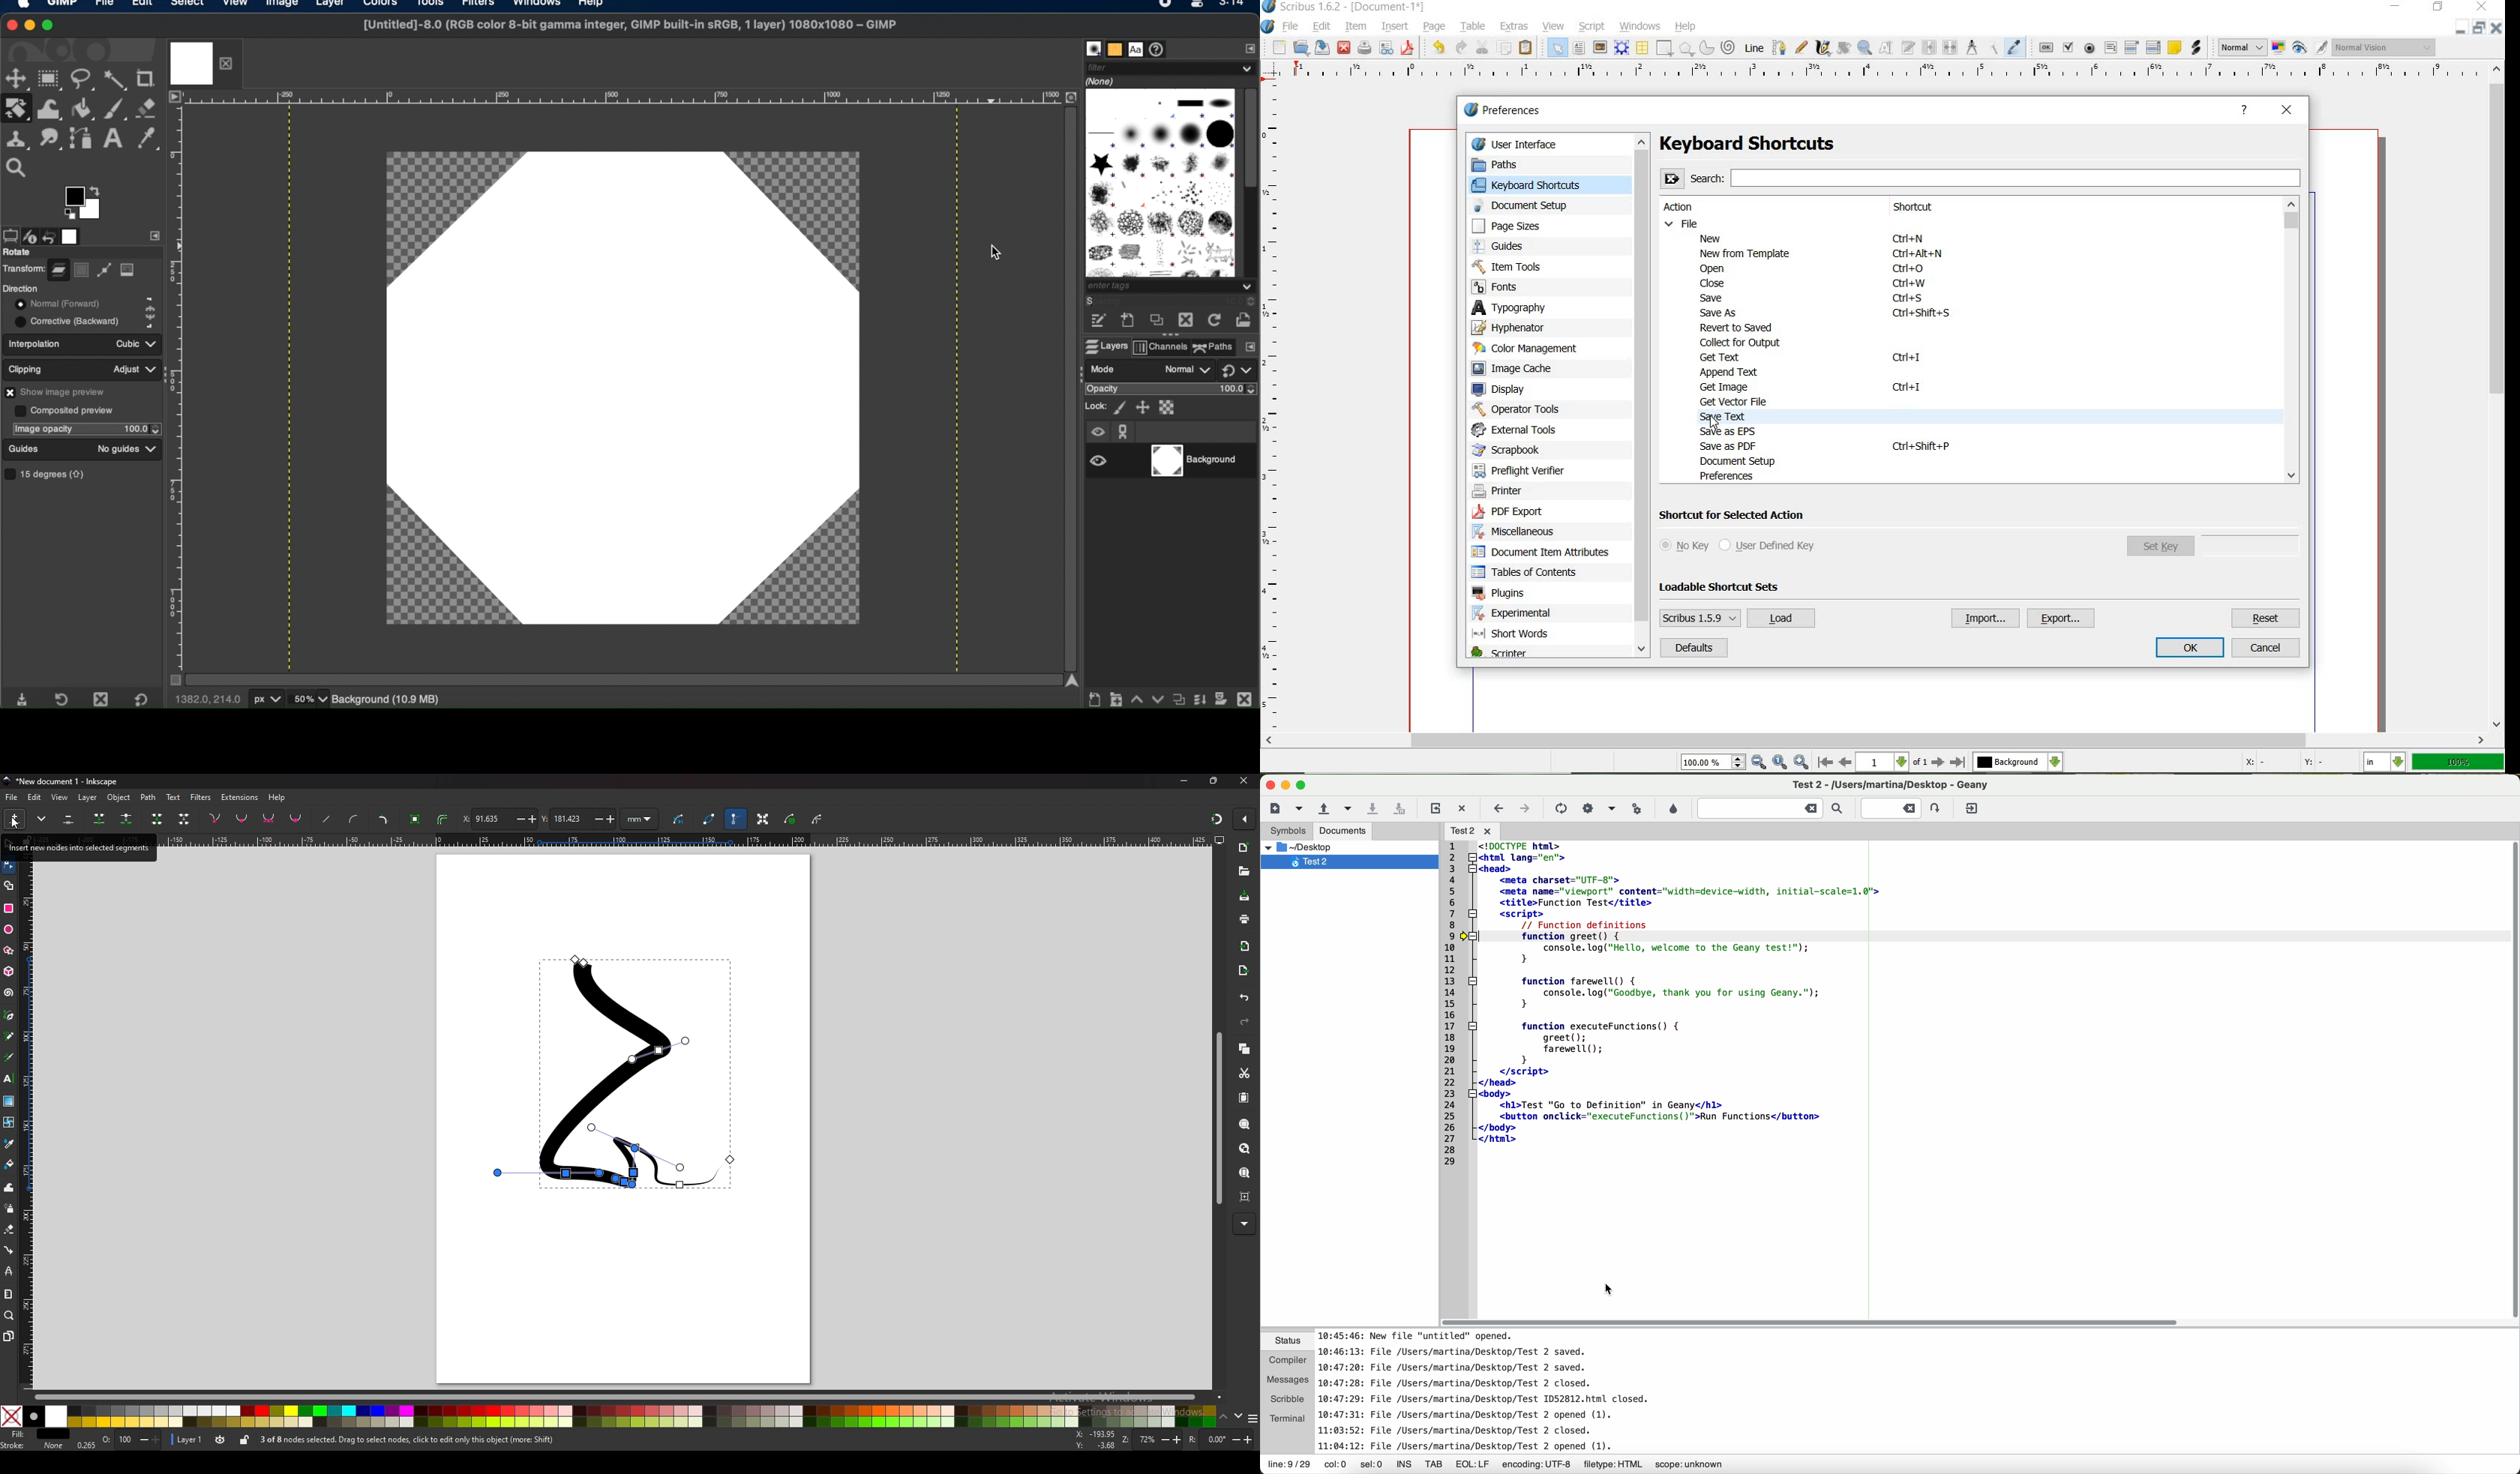 This screenshot has width=2520, height=1484. Describe the element at coordinates (817, 818) in the screenshot. I see `clipping path` at that location.